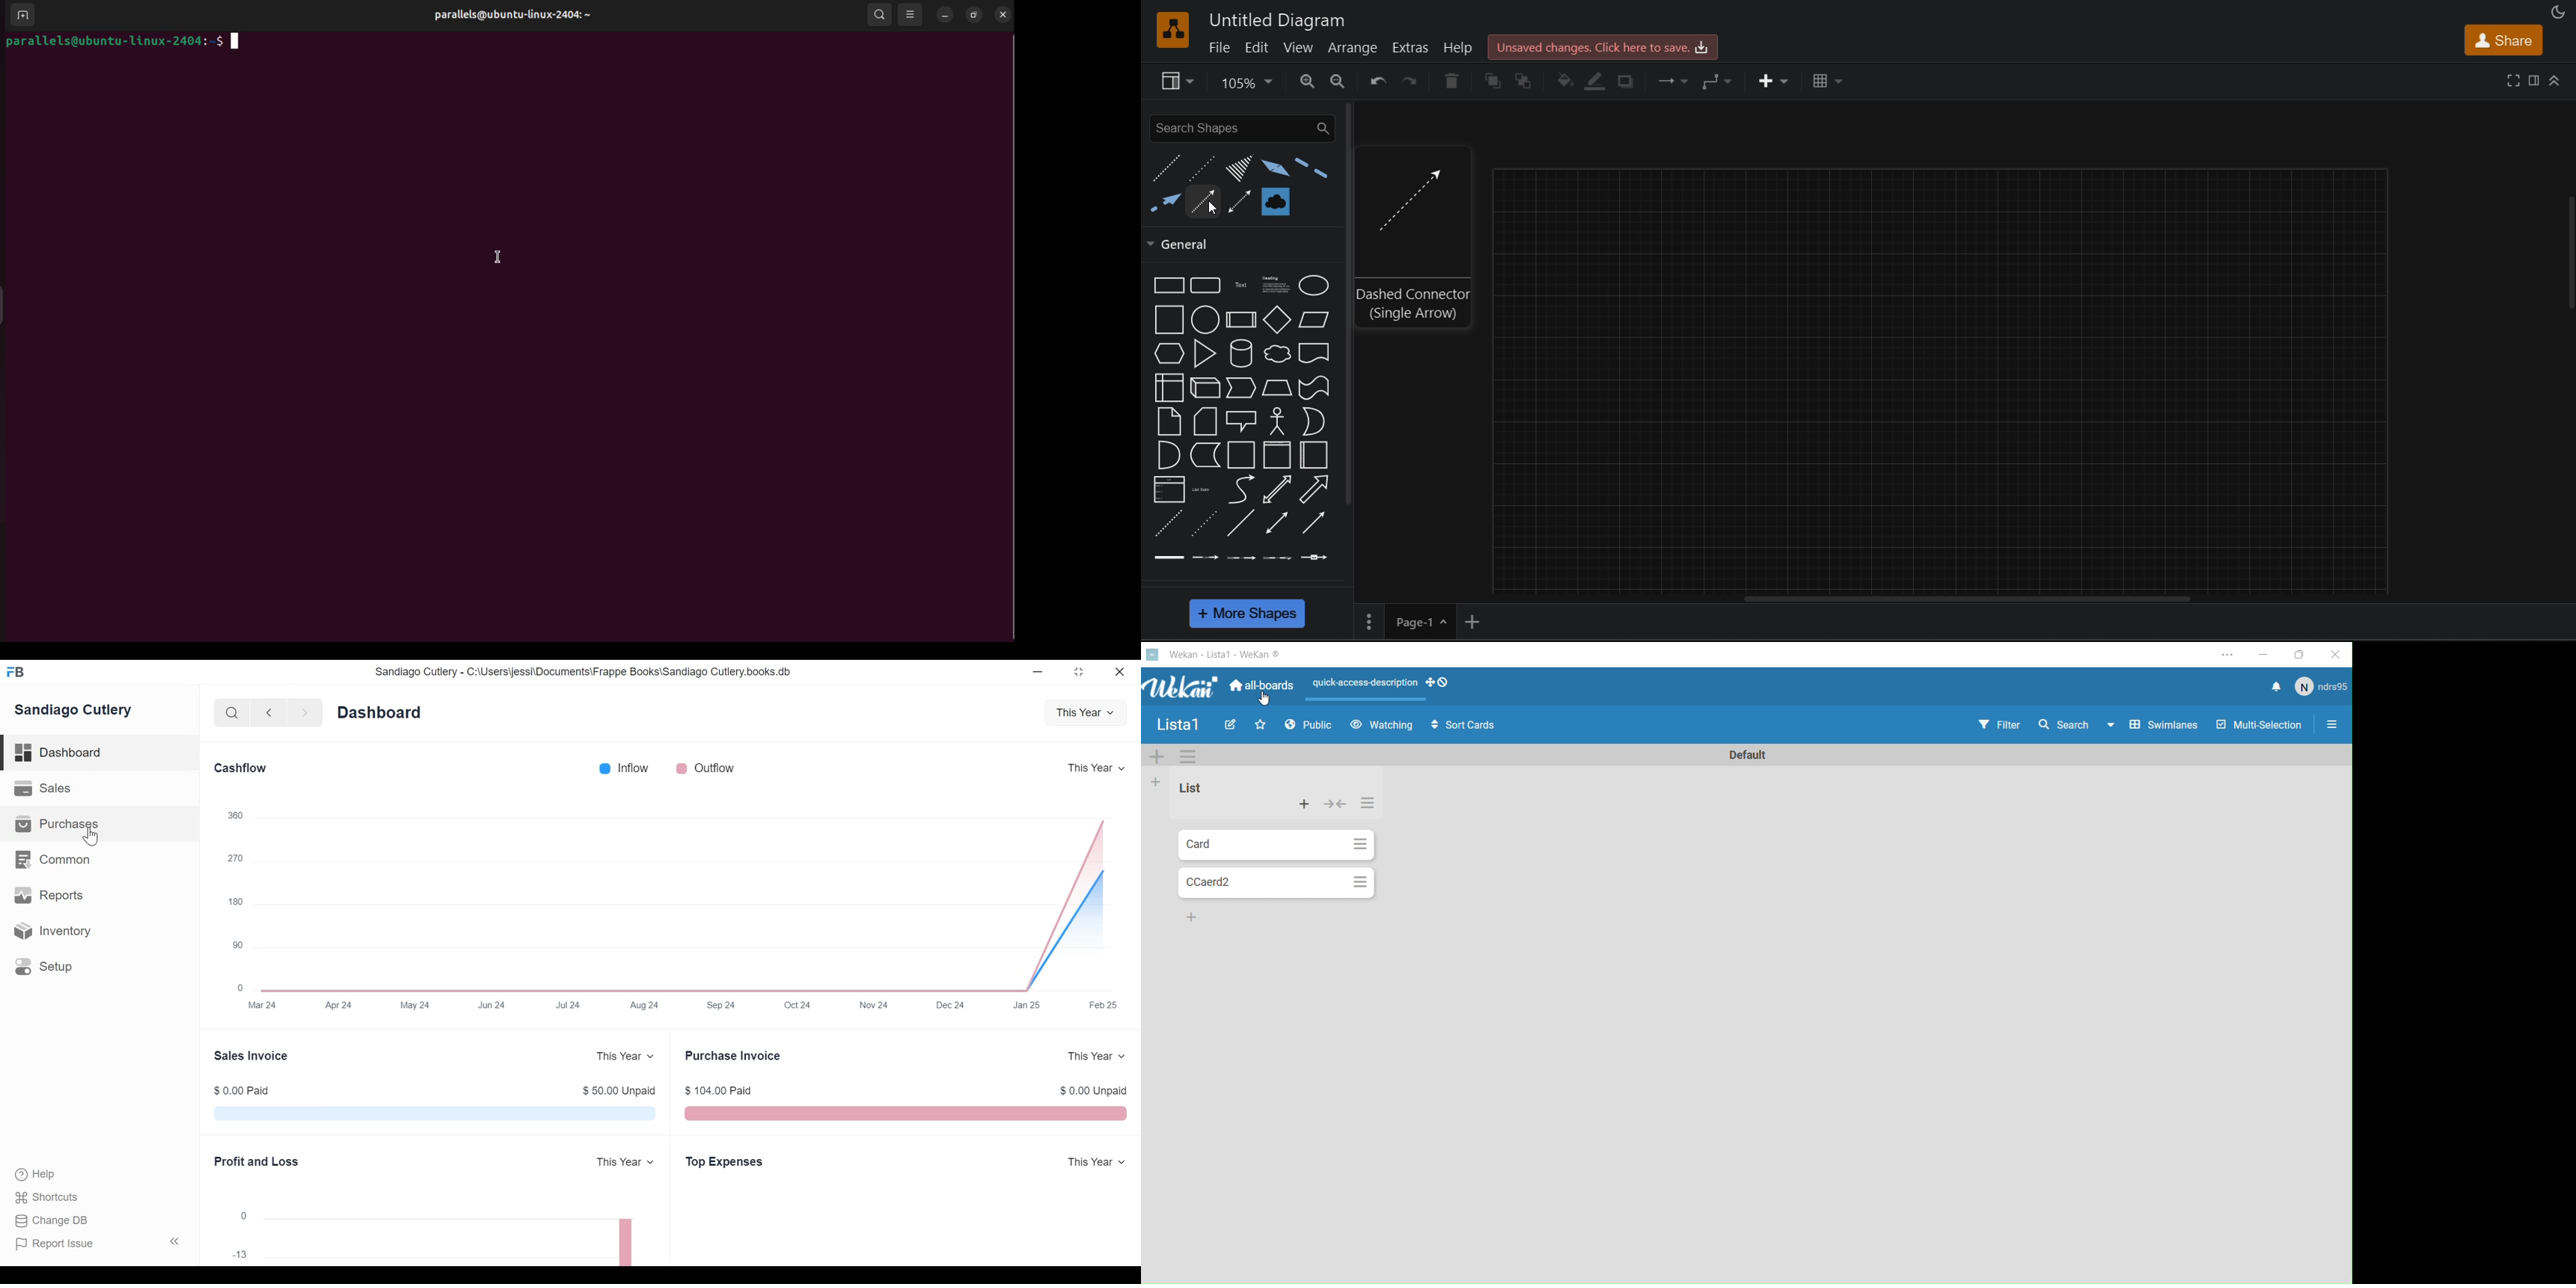  I want to click on Purchase Invoice, so click(733, 1056).